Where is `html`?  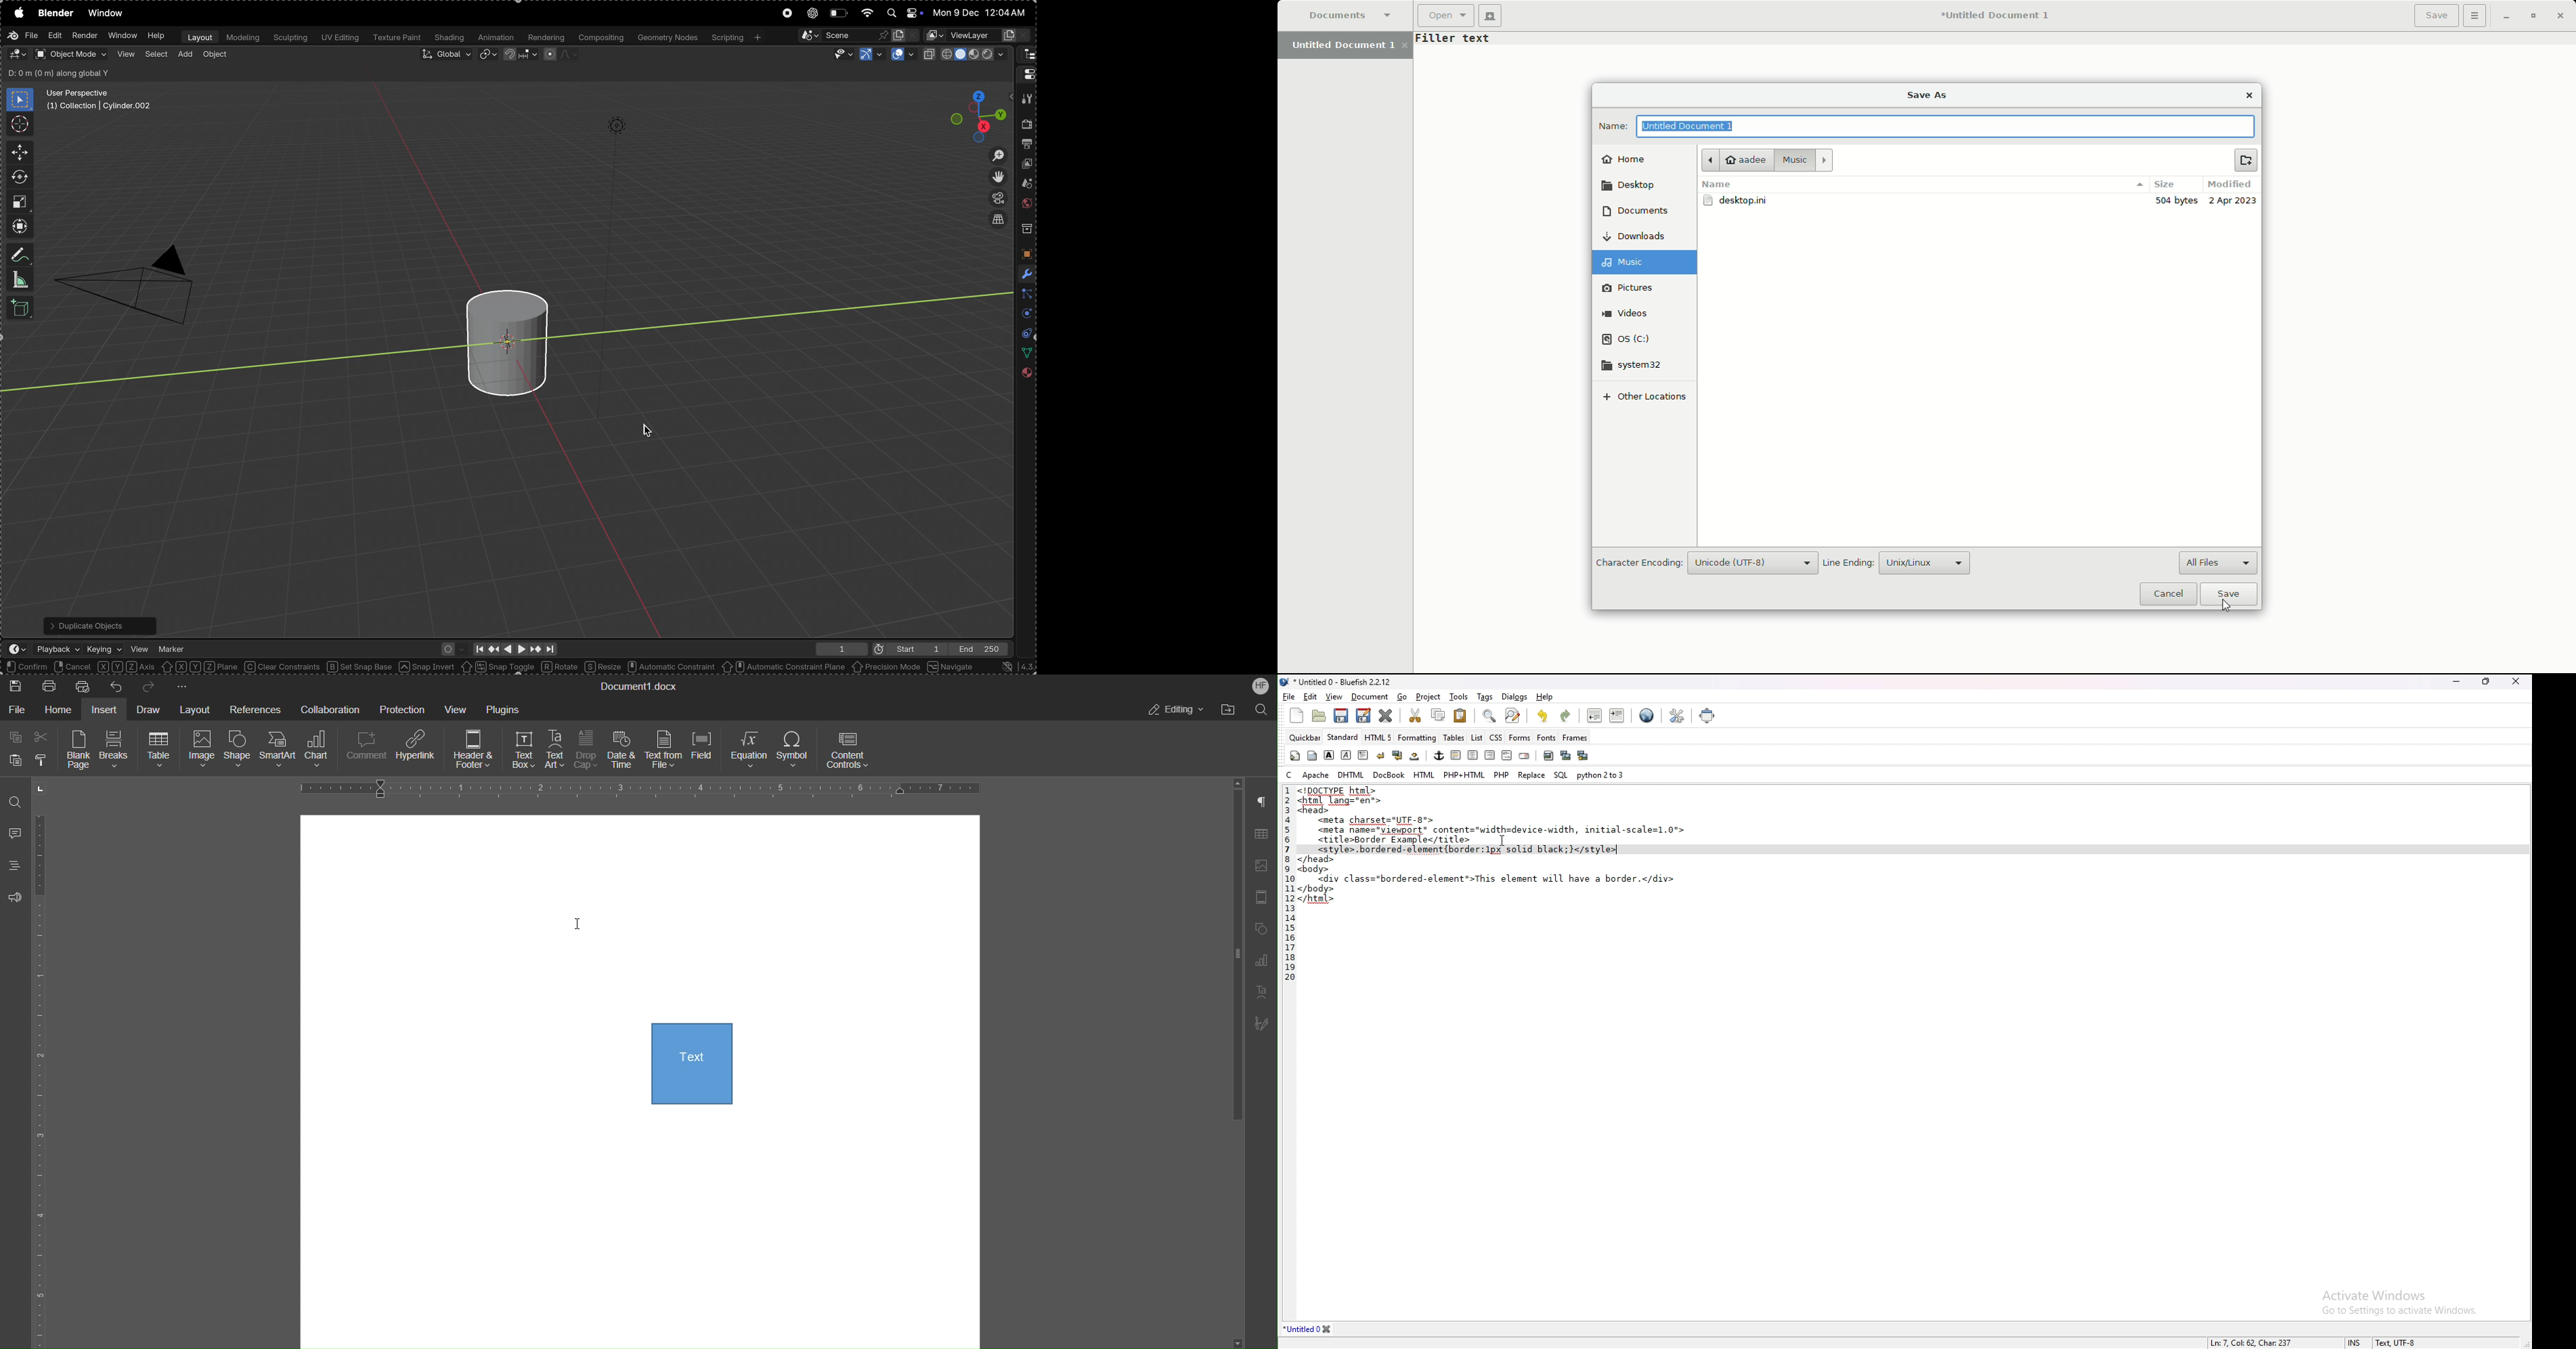
html is located at coordinates (1425, 775).